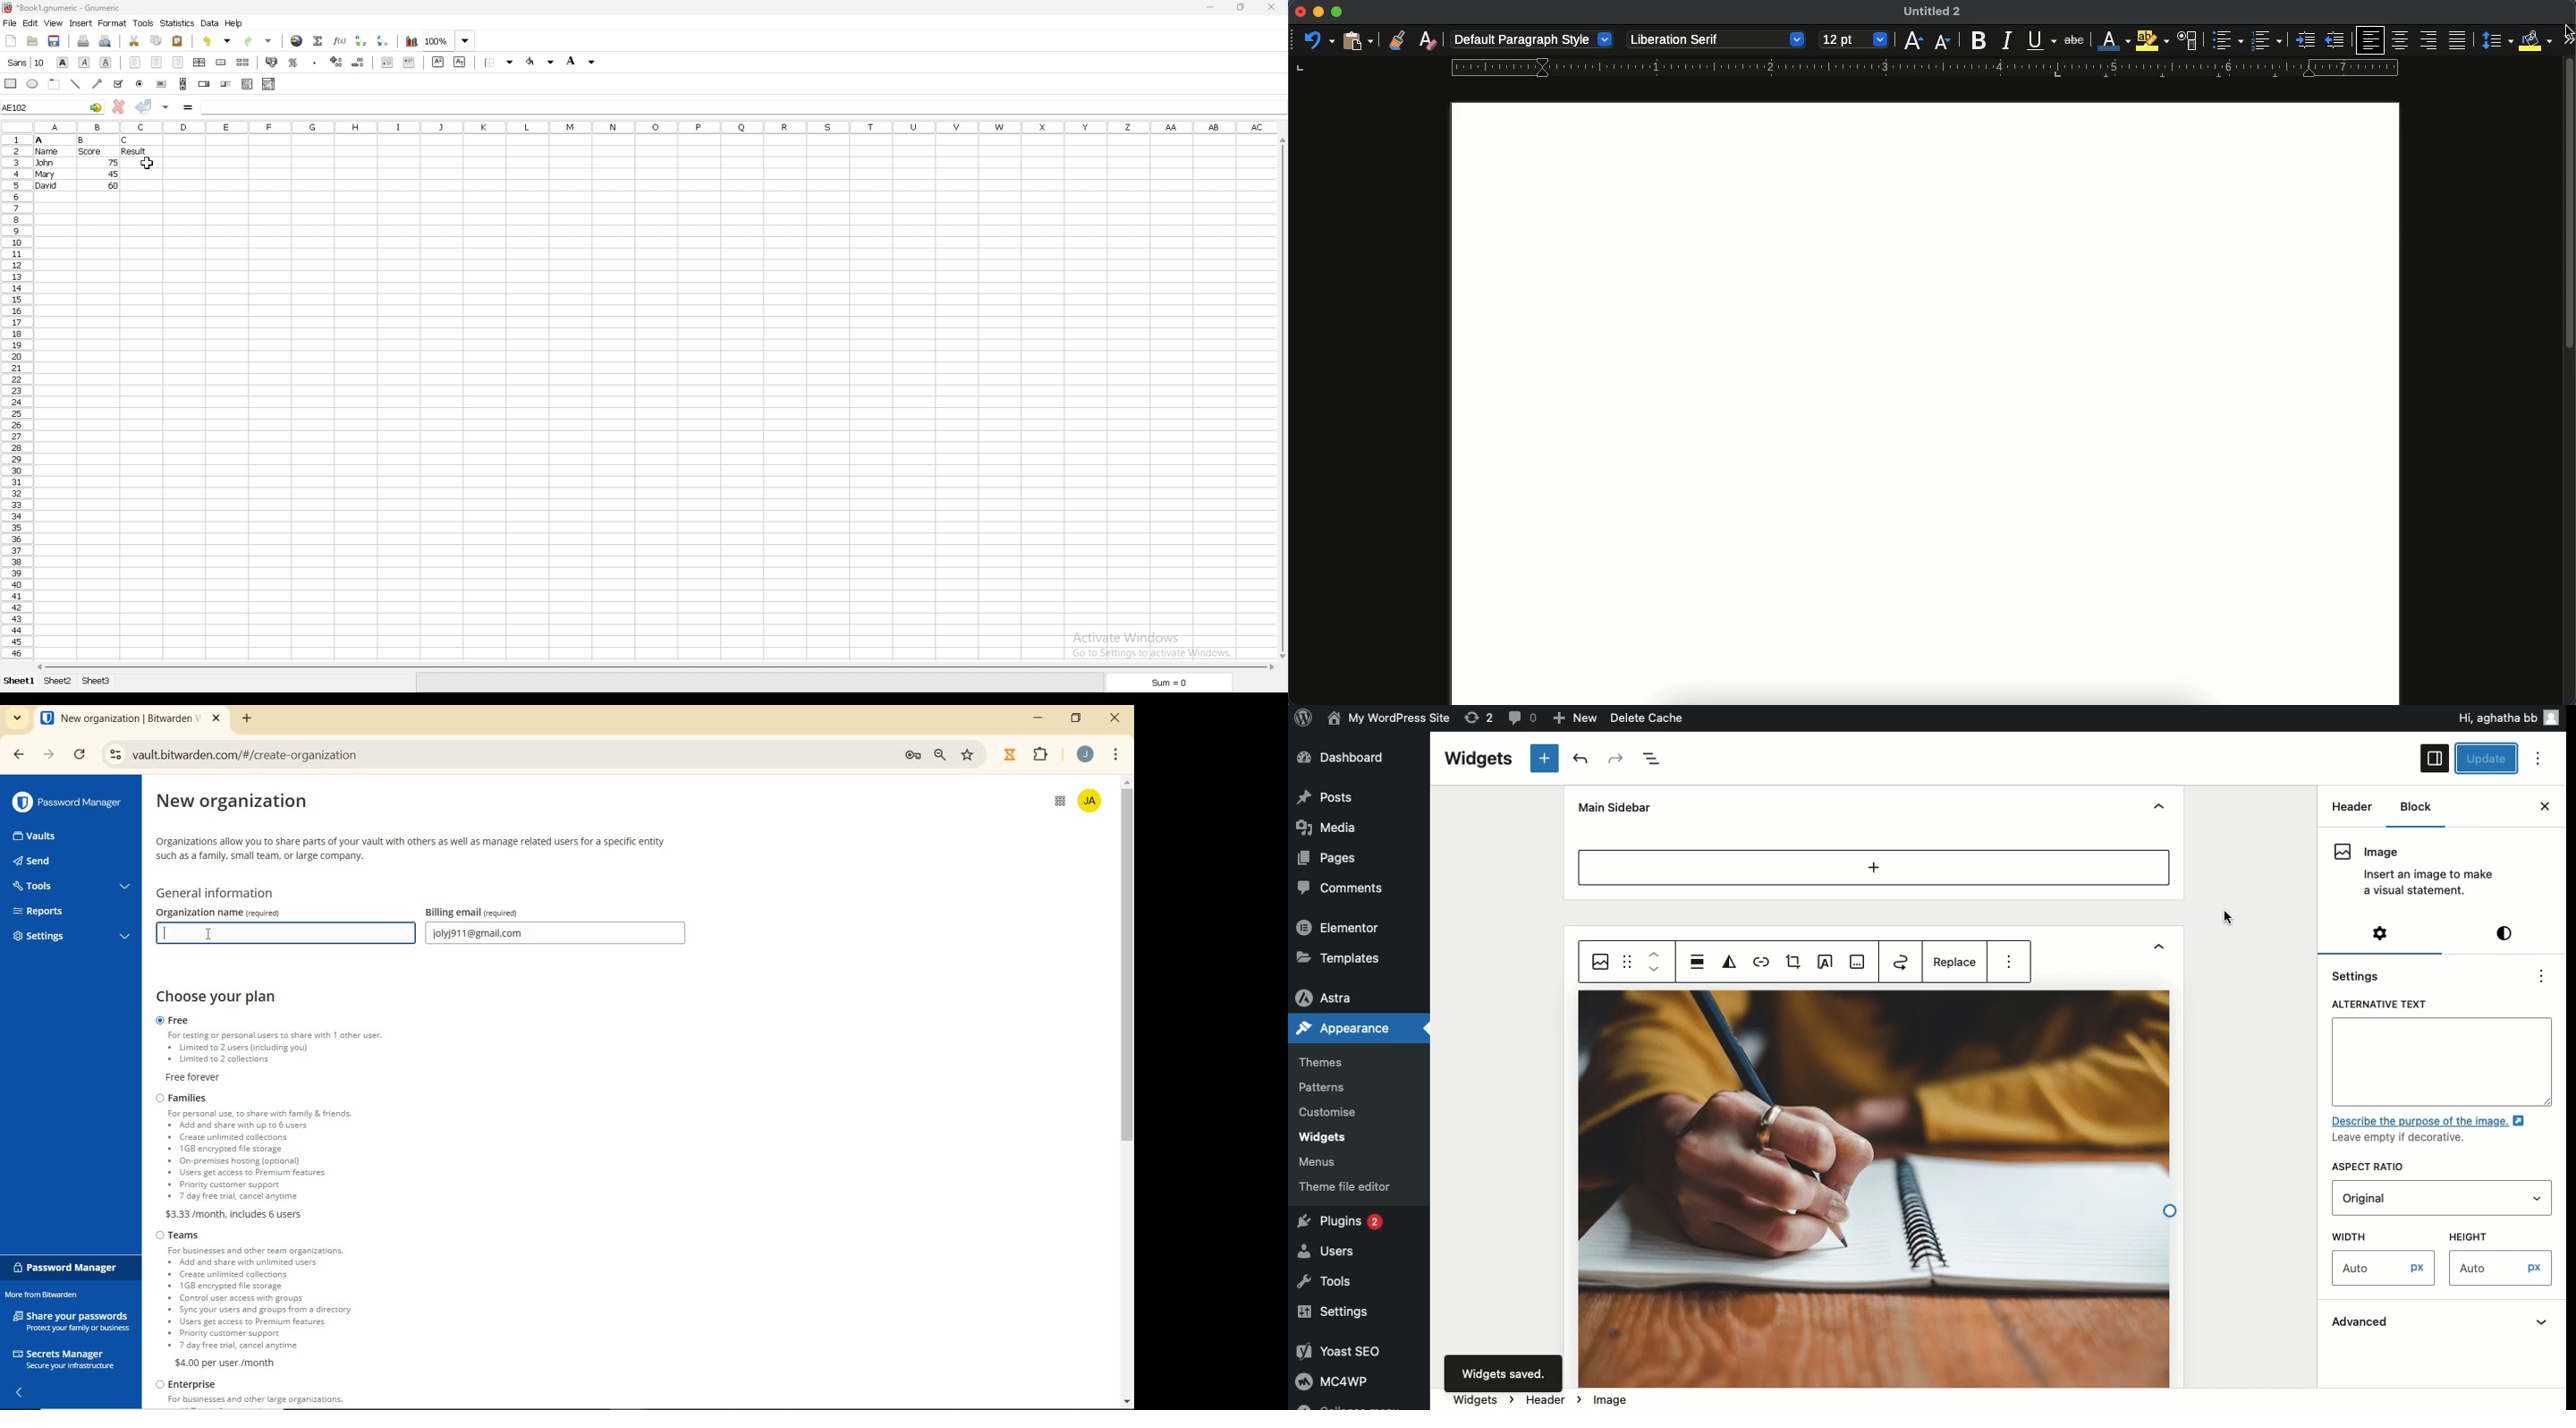  I want to click on bold, so click(63, 62).